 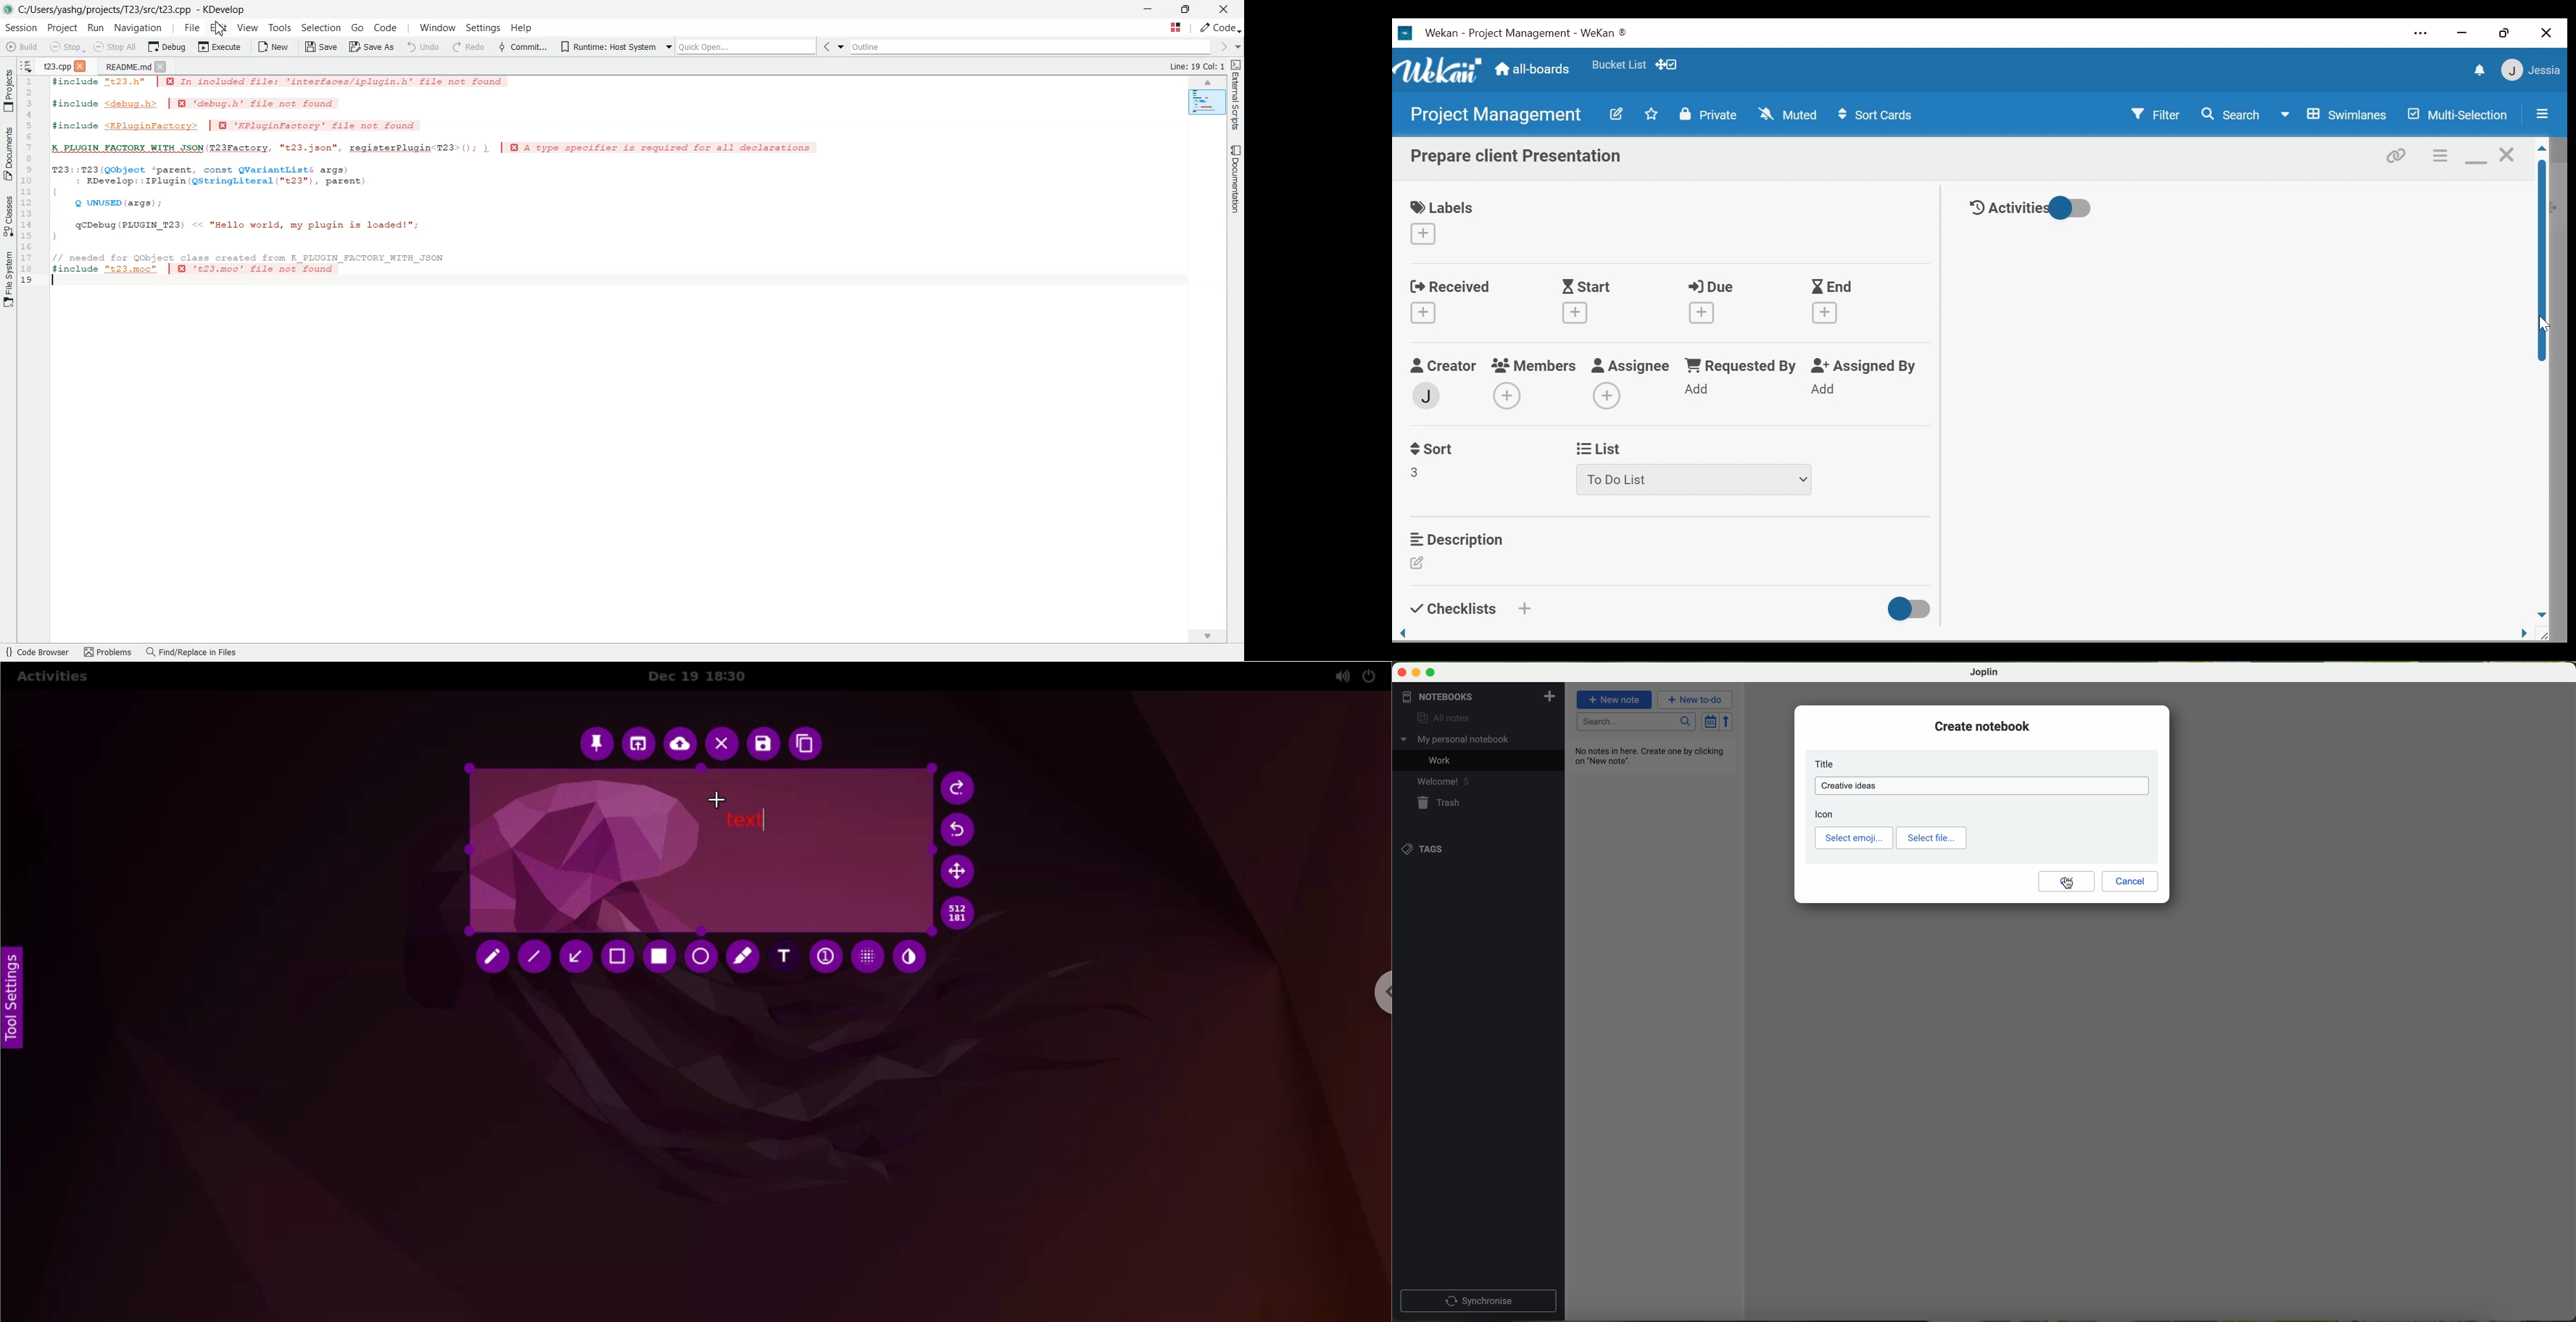 I want to click on Build, so click(x=23, y=46).